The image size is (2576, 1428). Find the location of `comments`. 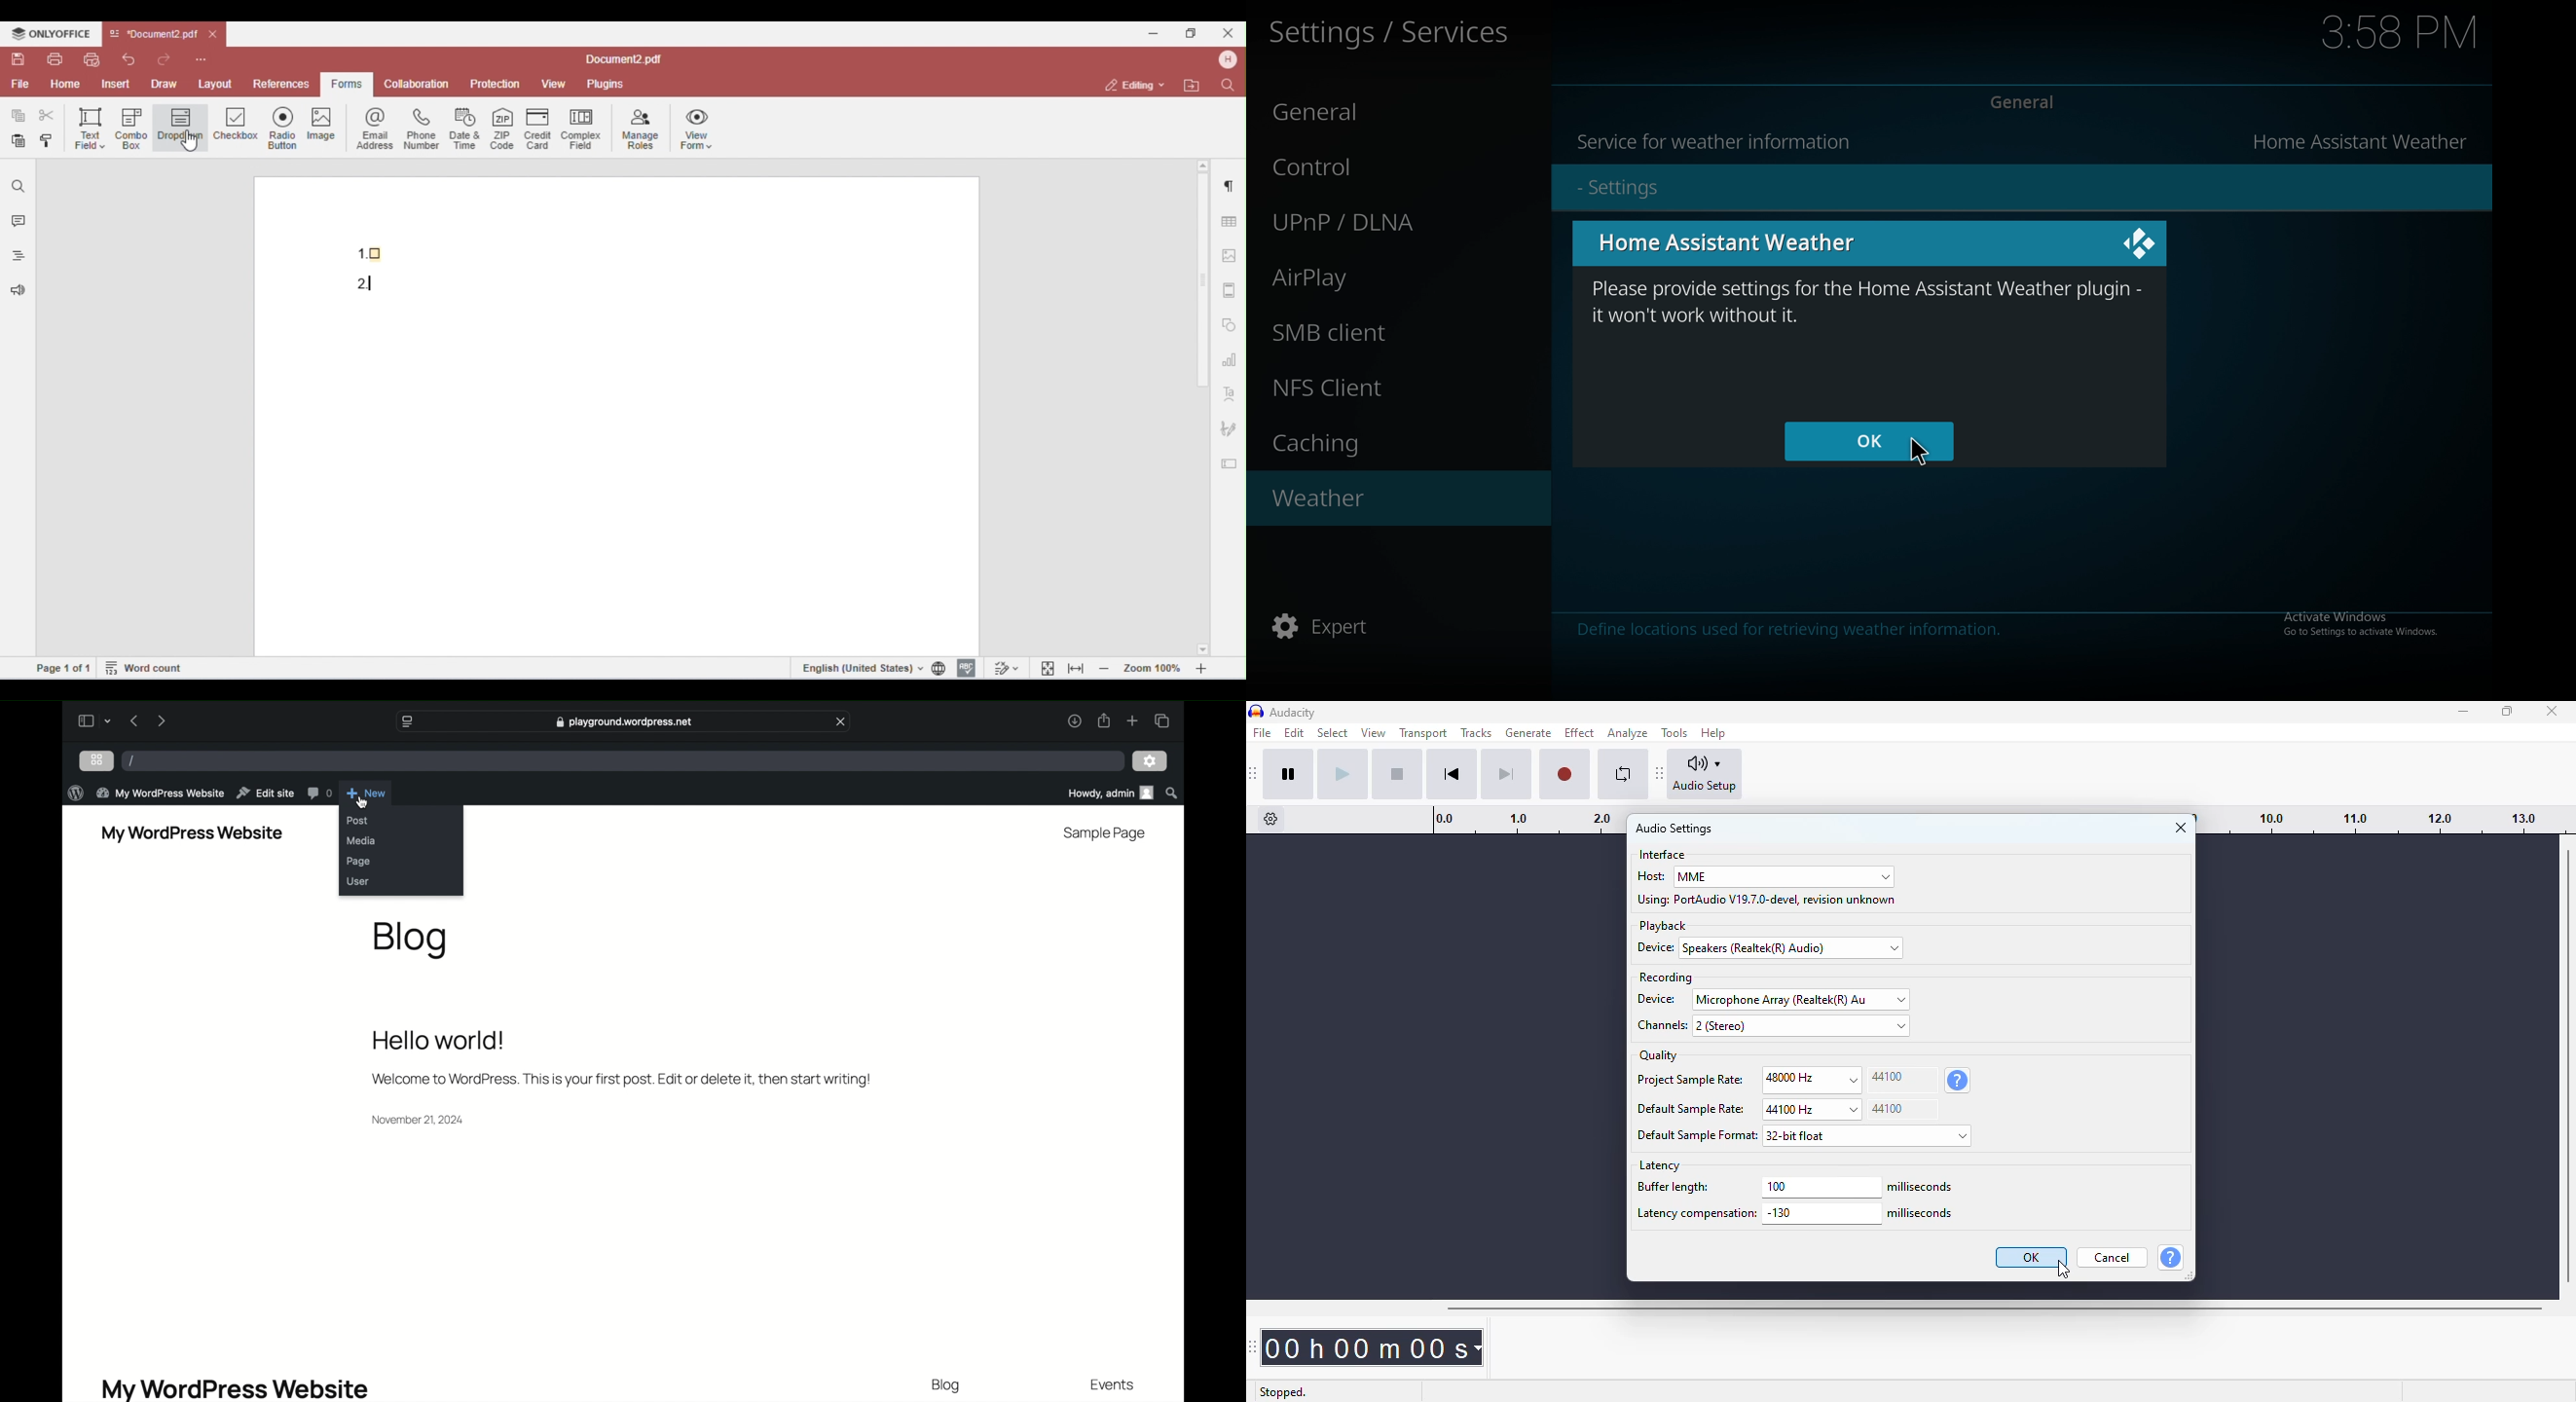

comments is located at coordinates (319, 793).